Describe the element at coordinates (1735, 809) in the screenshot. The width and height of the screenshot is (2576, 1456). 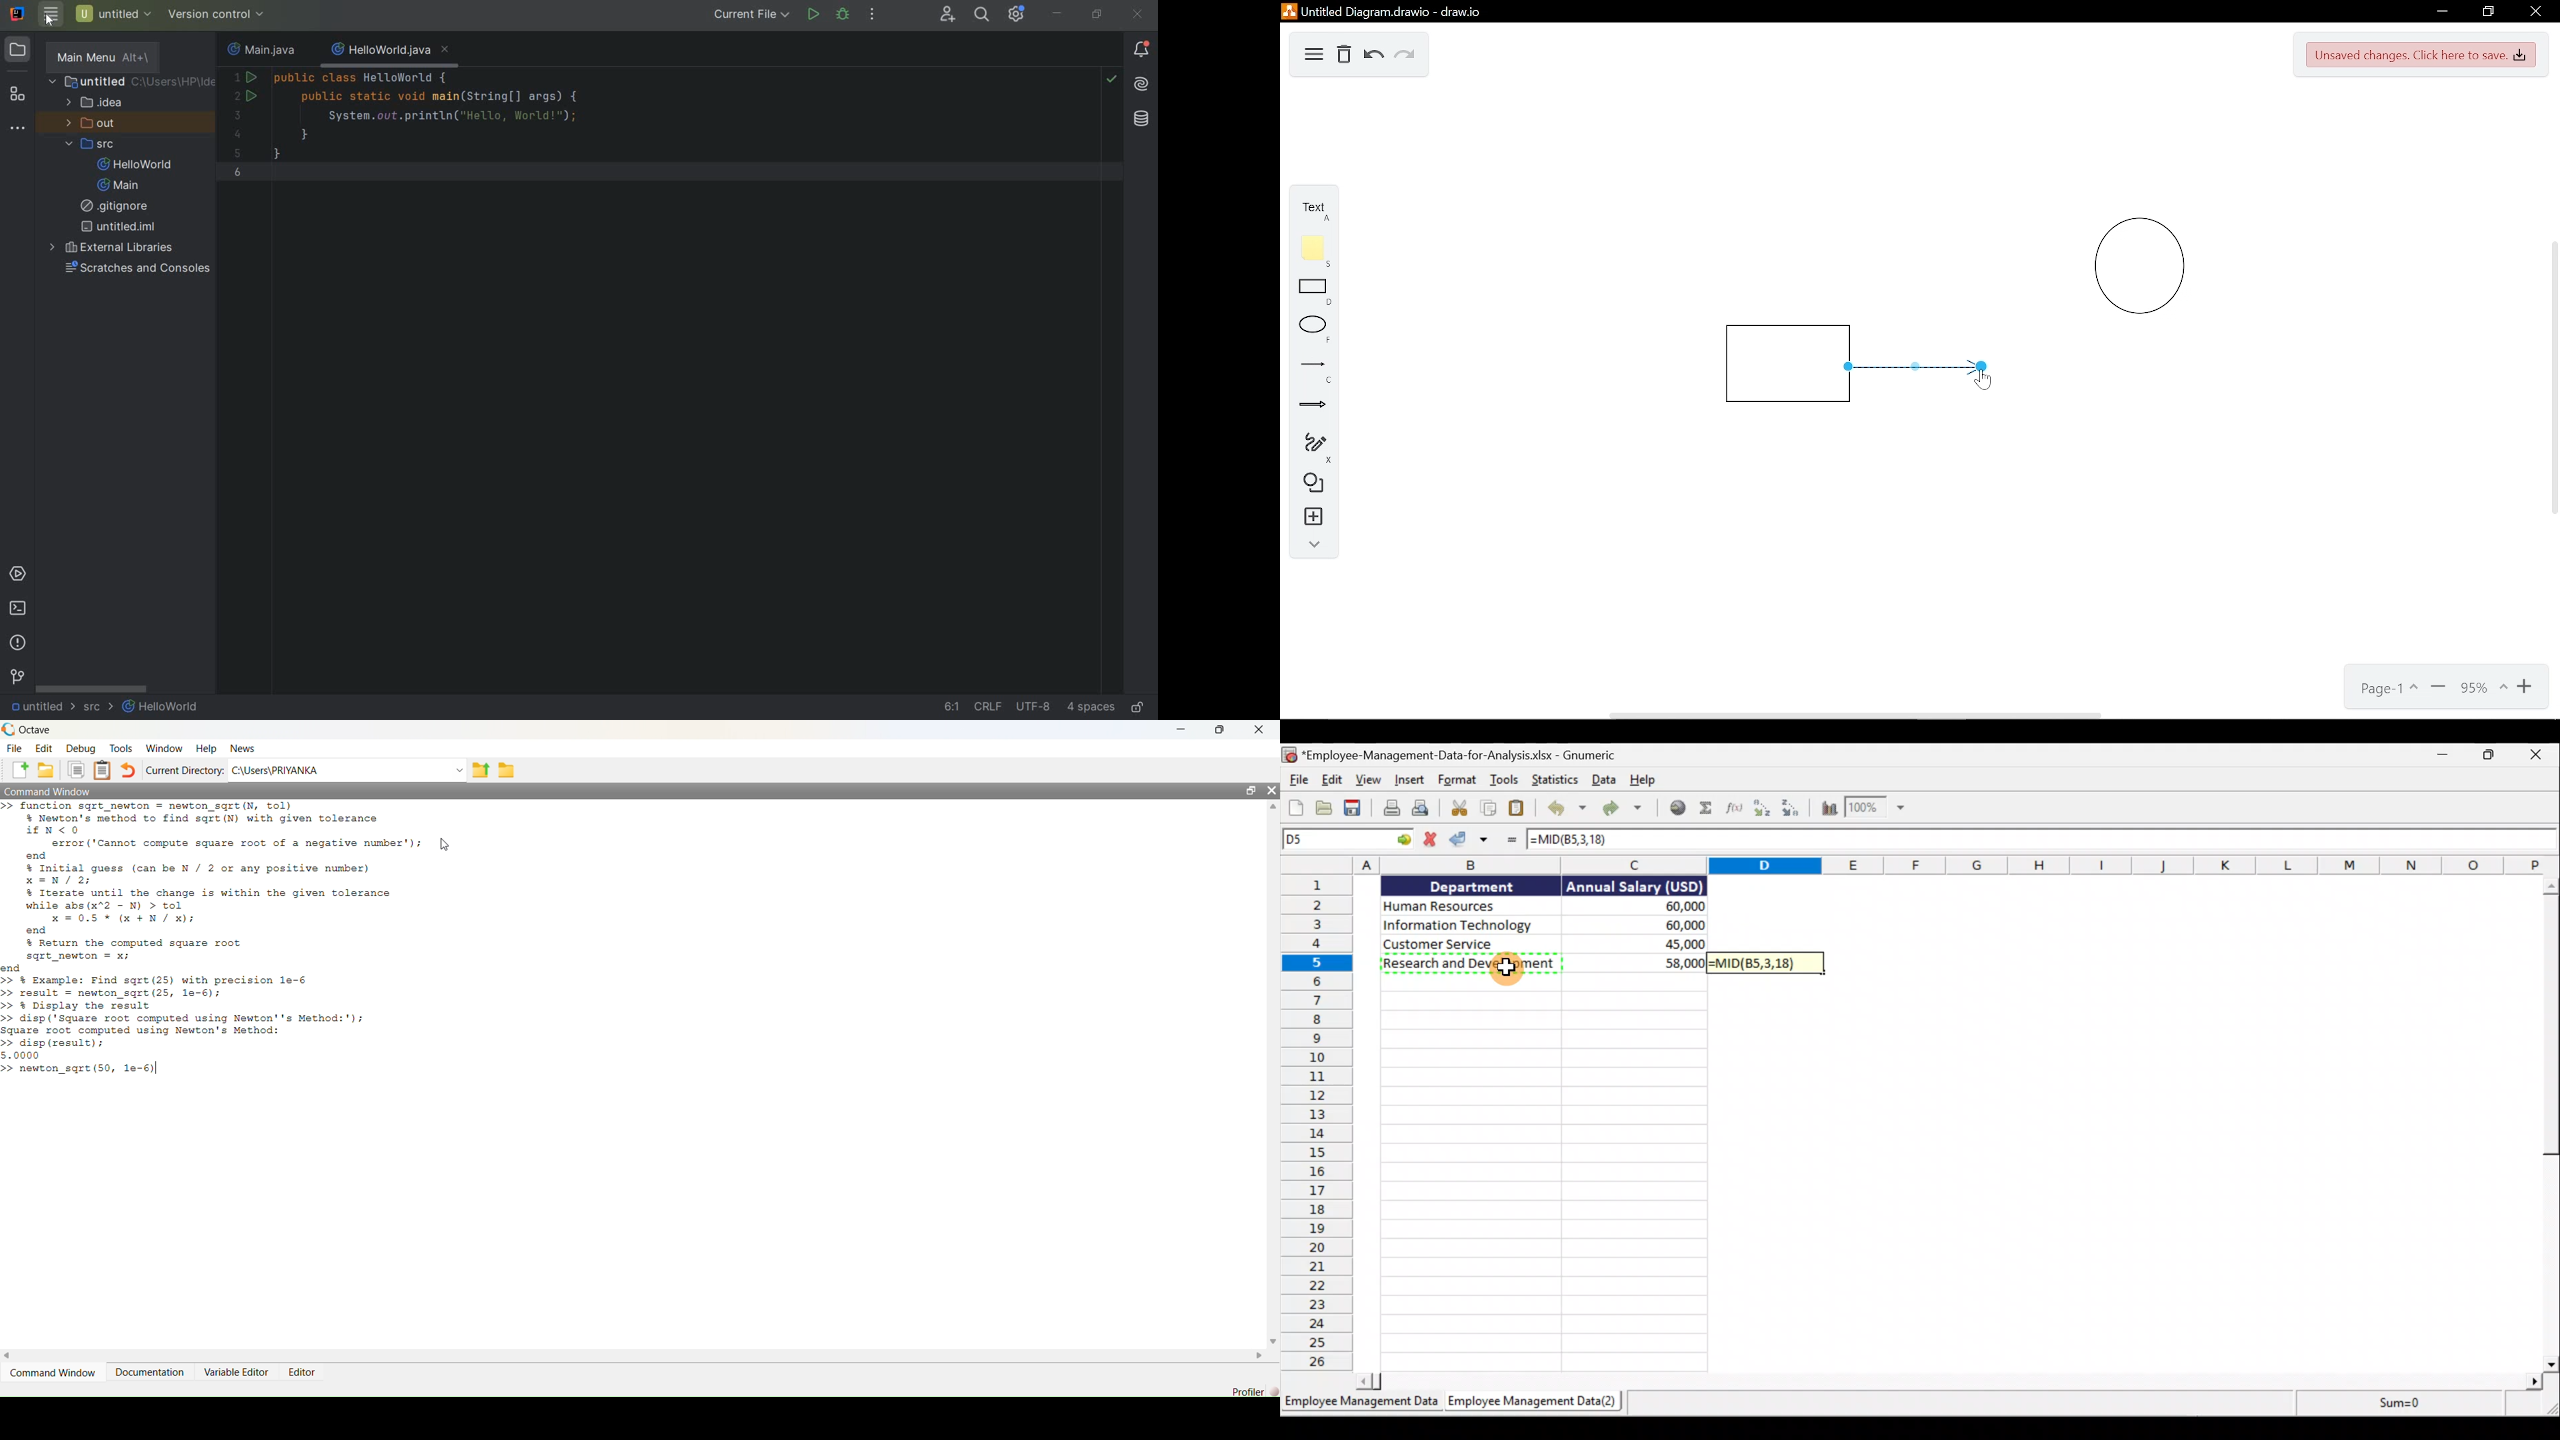
I see `Edit a function in the current cell` at that location.